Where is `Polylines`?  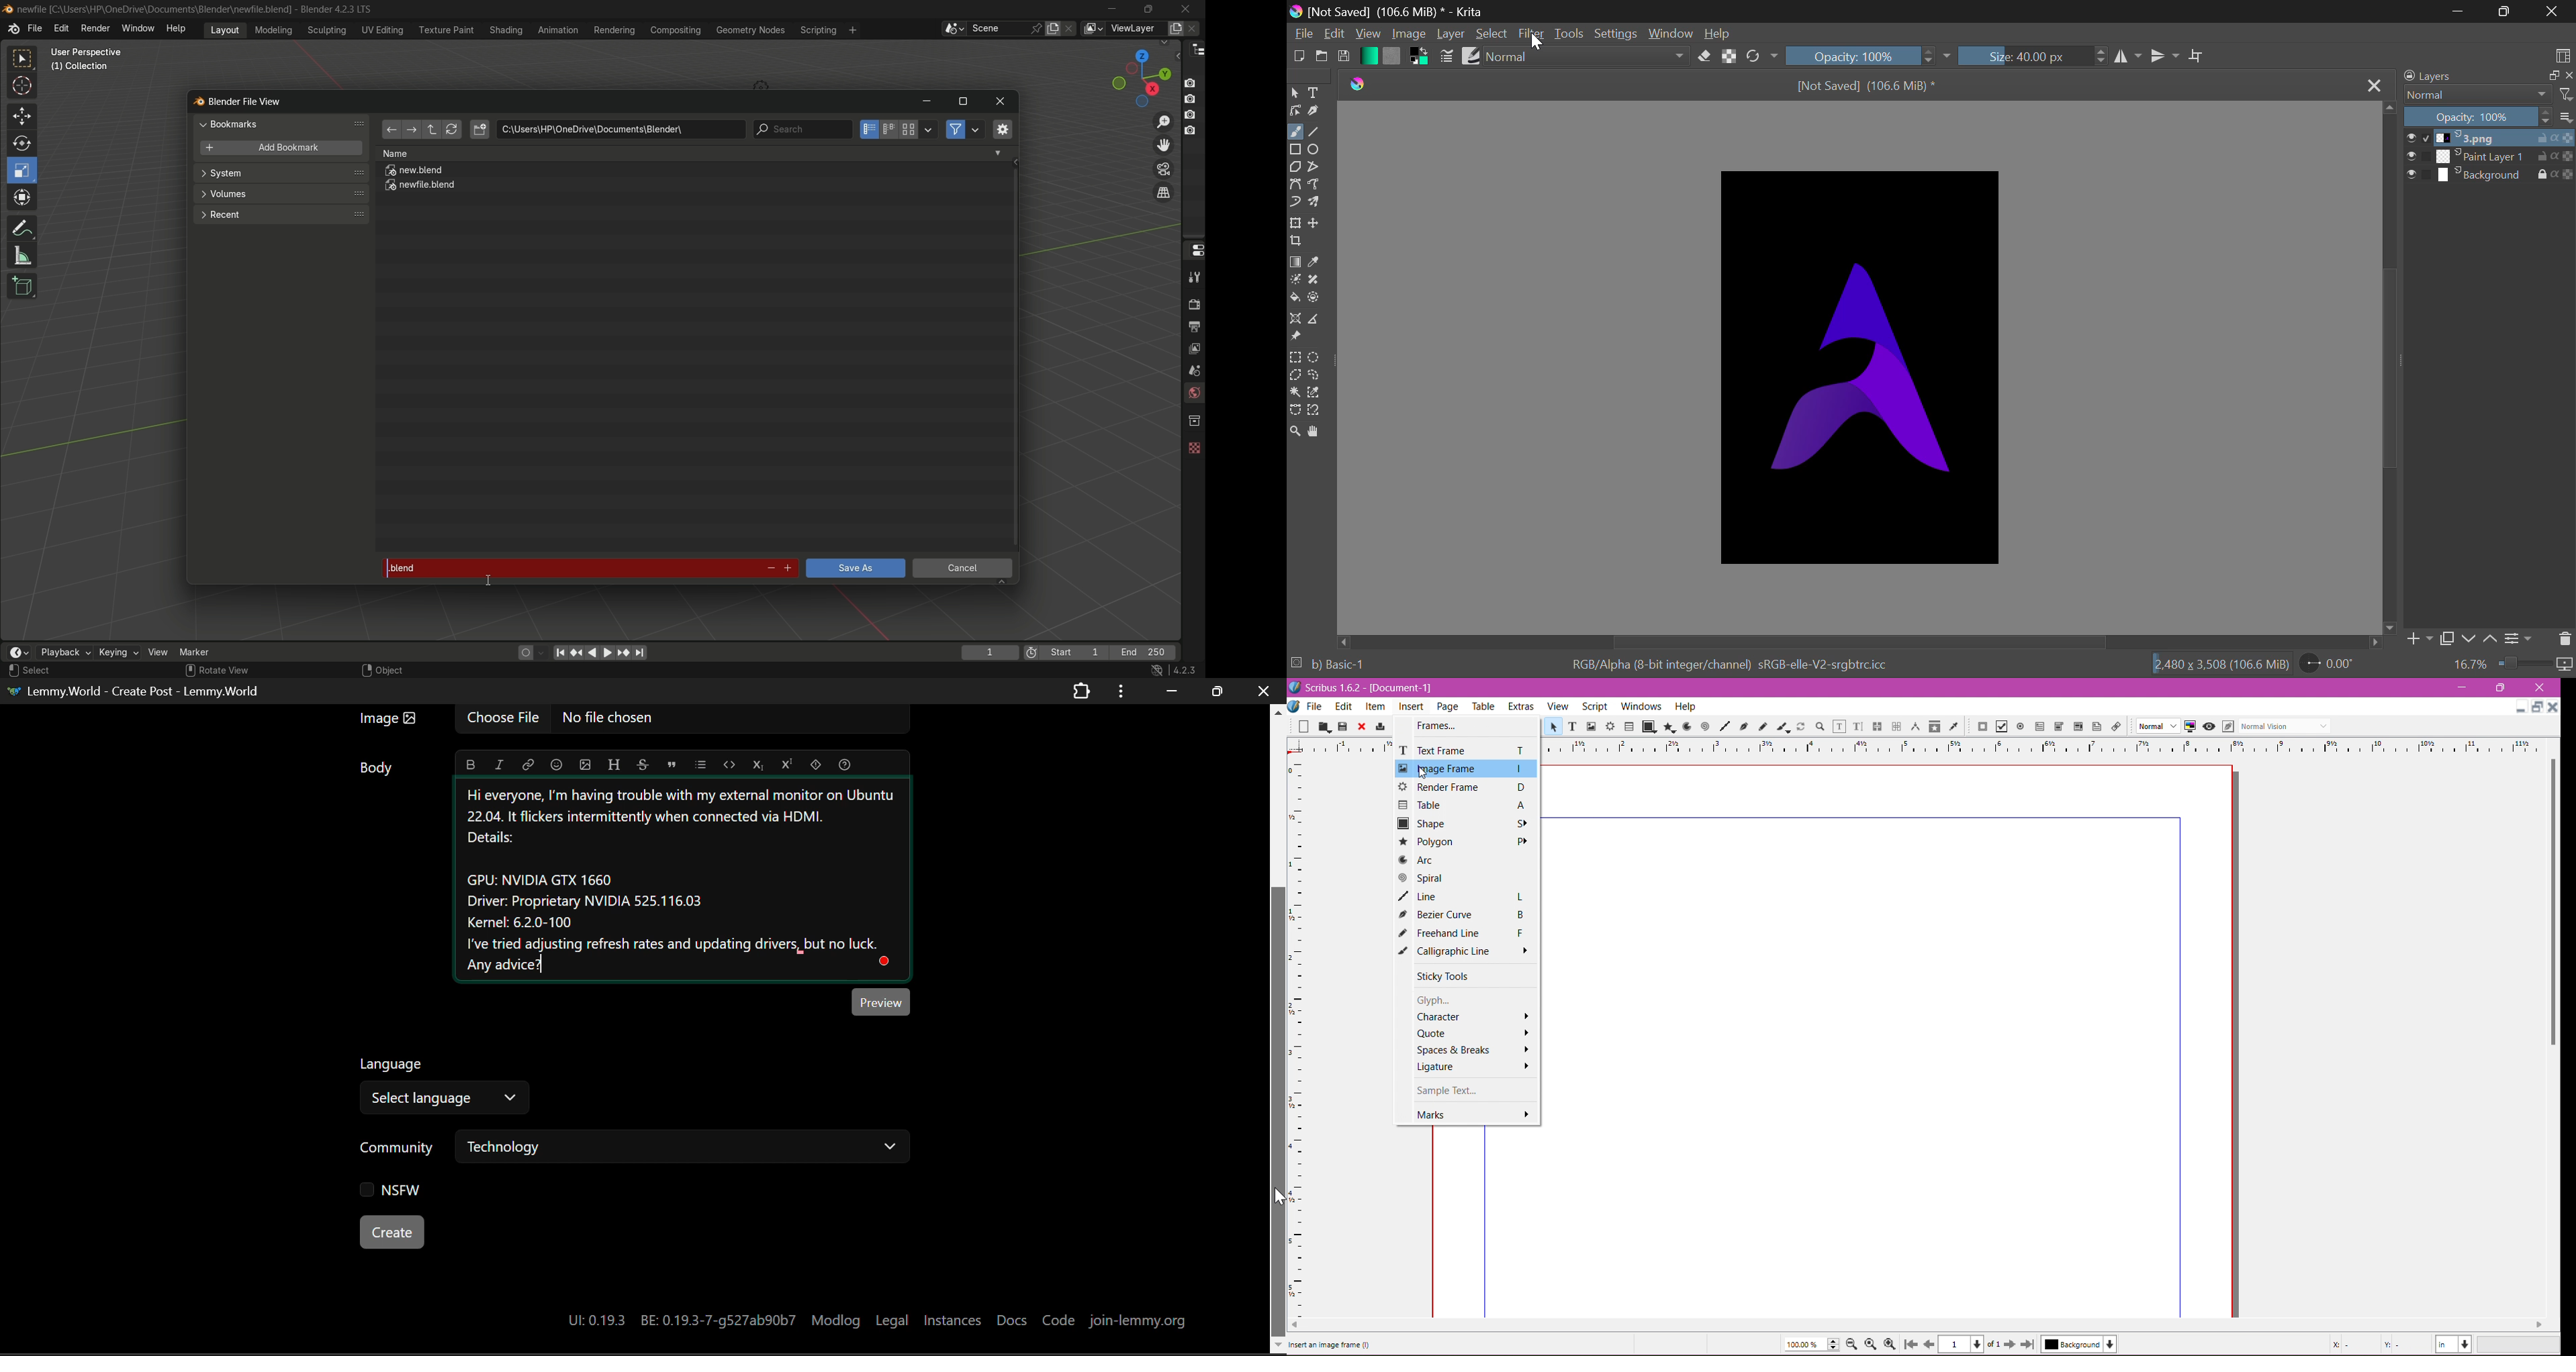
Polylines is located at coordinates (1314, 168).